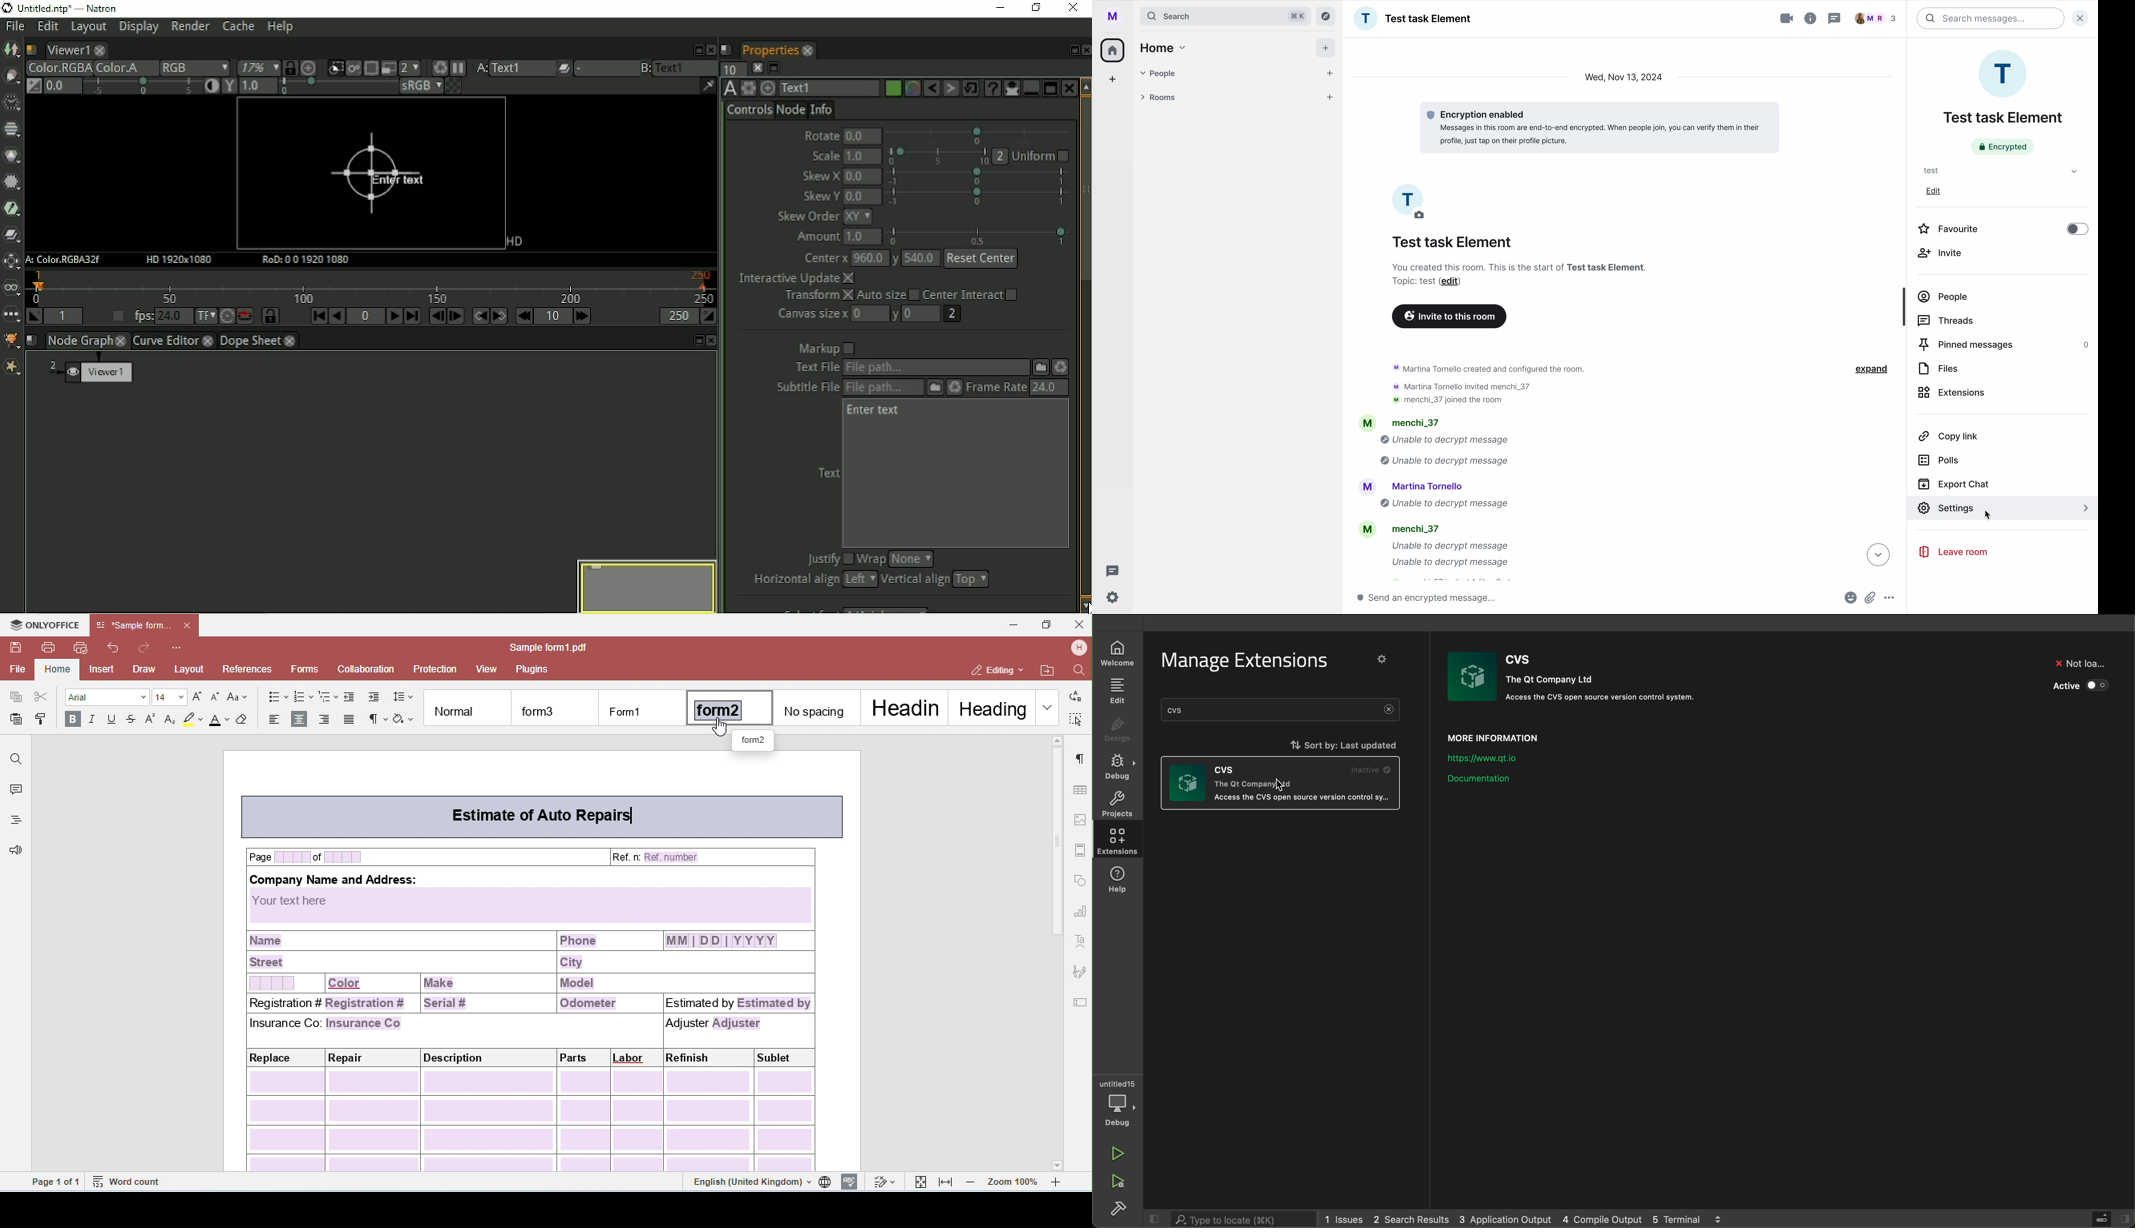 The width and height of the screenshot is (2156, 1232). I want to click on people, so click(1944, 297).